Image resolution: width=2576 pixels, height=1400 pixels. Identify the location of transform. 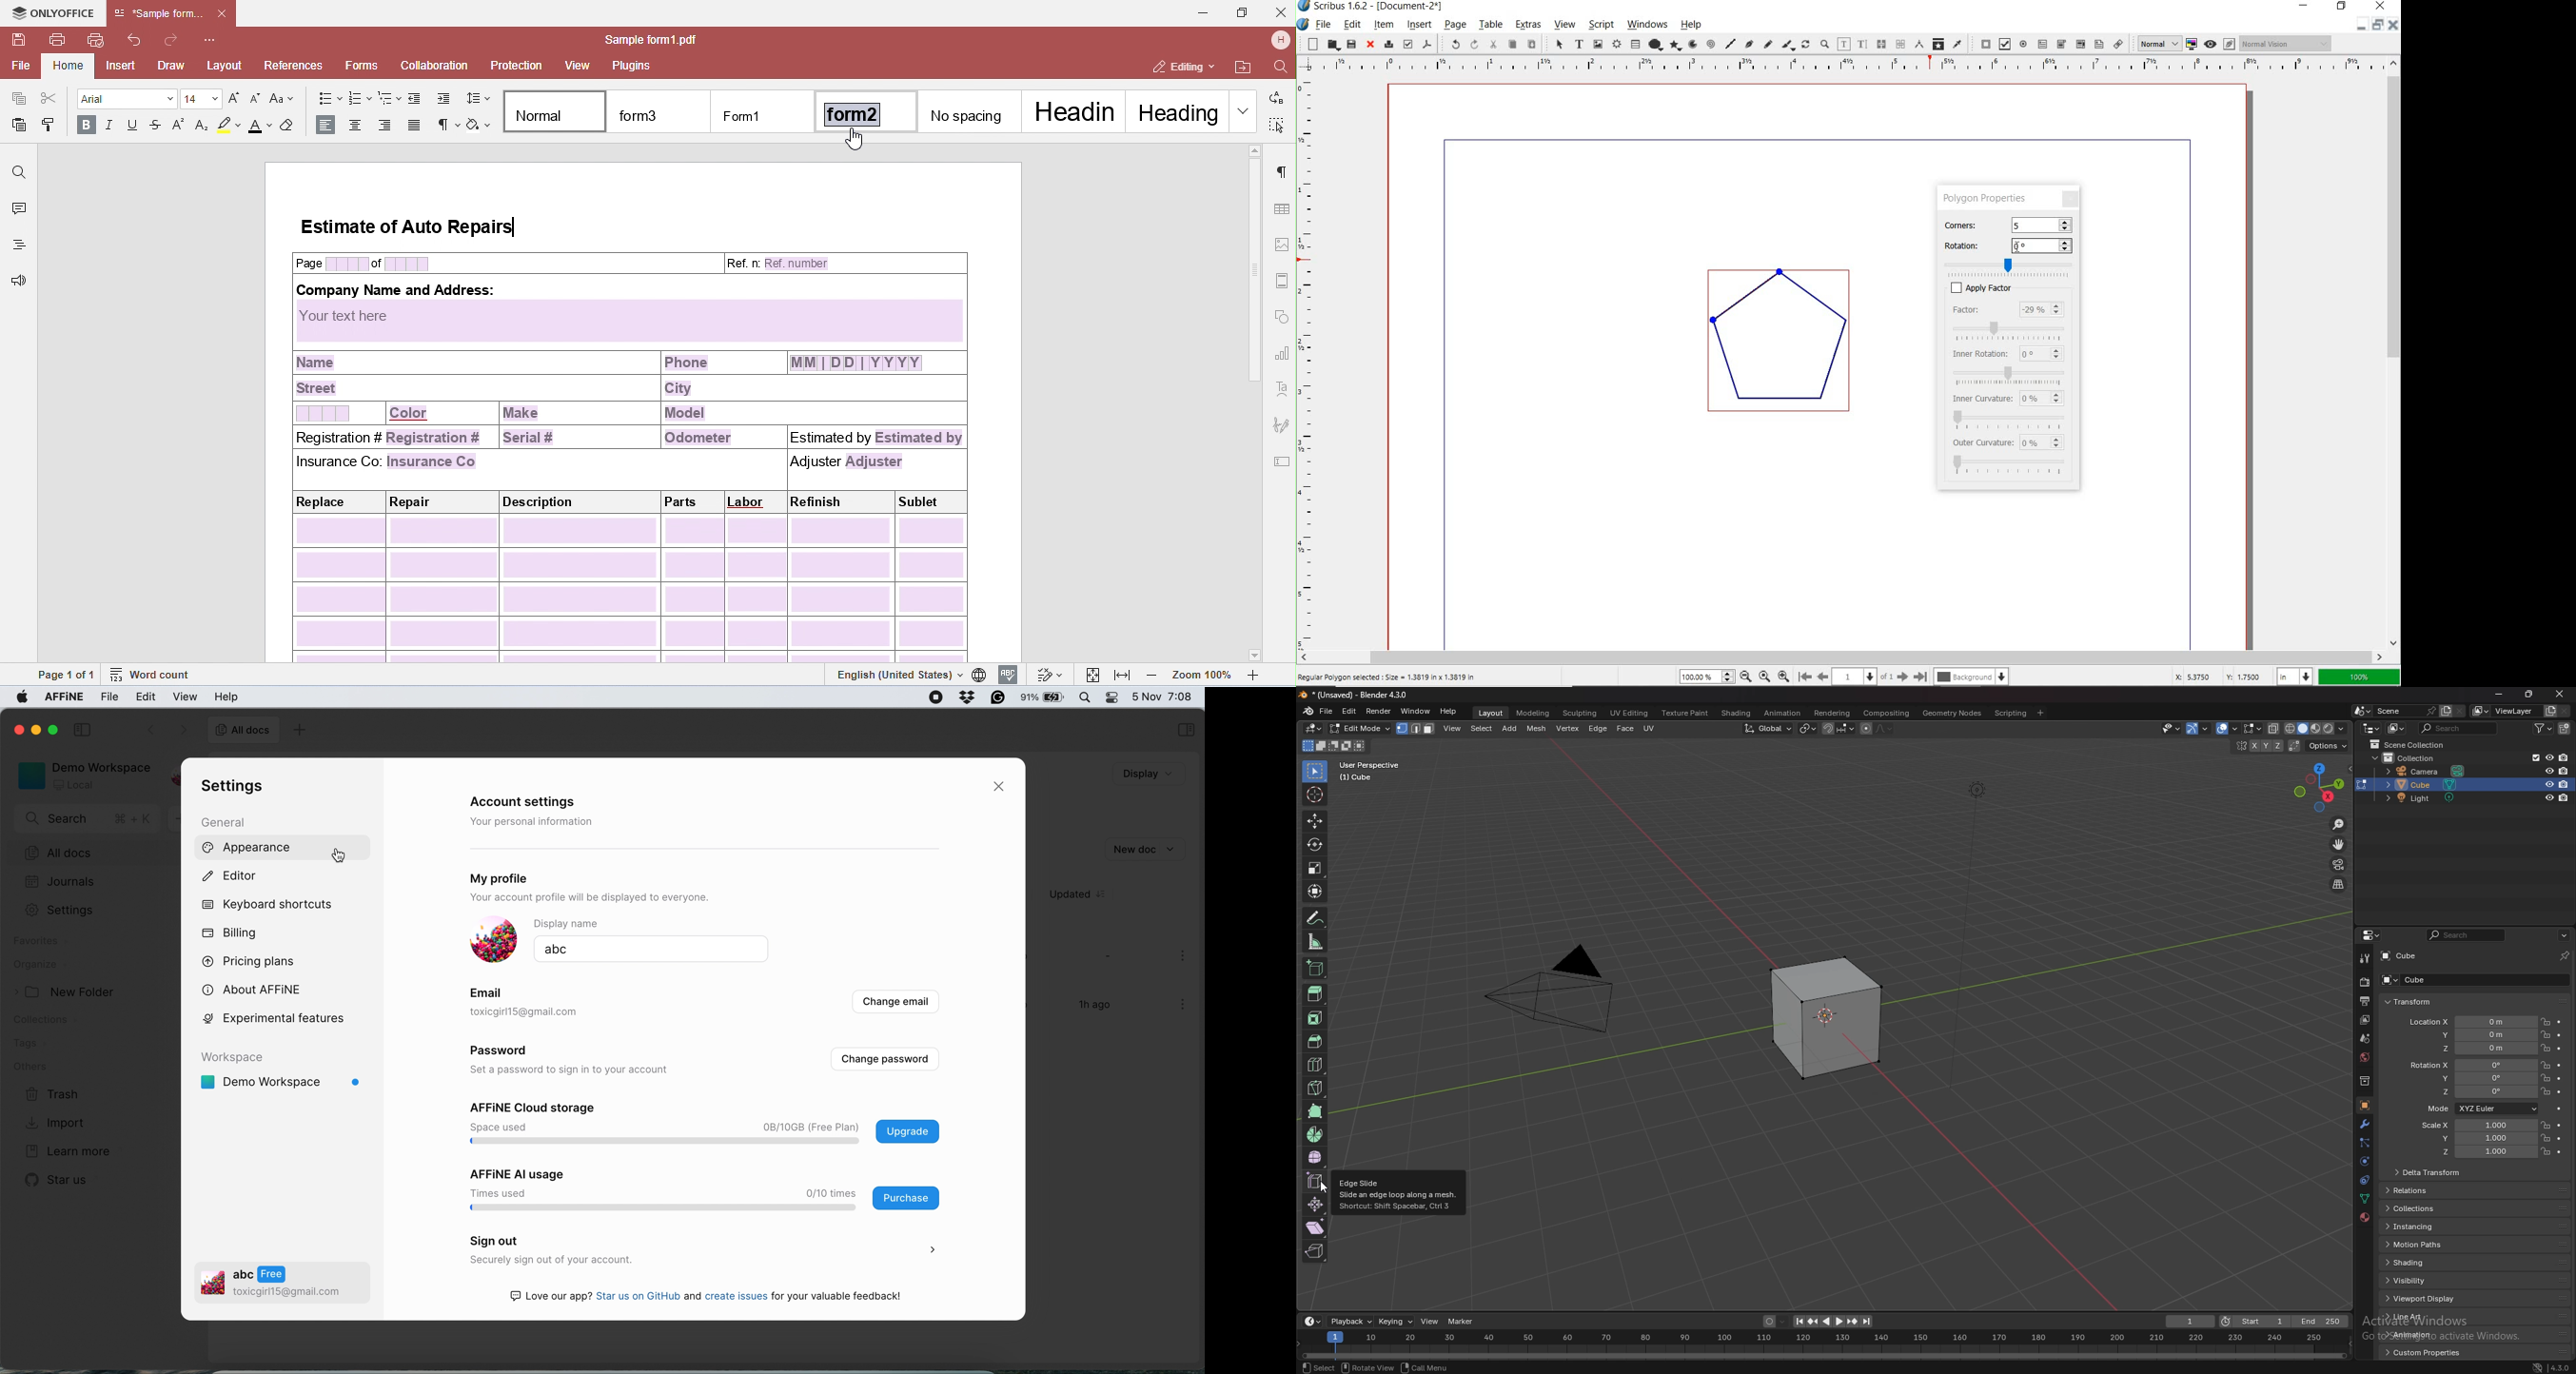
(2411, 1001).